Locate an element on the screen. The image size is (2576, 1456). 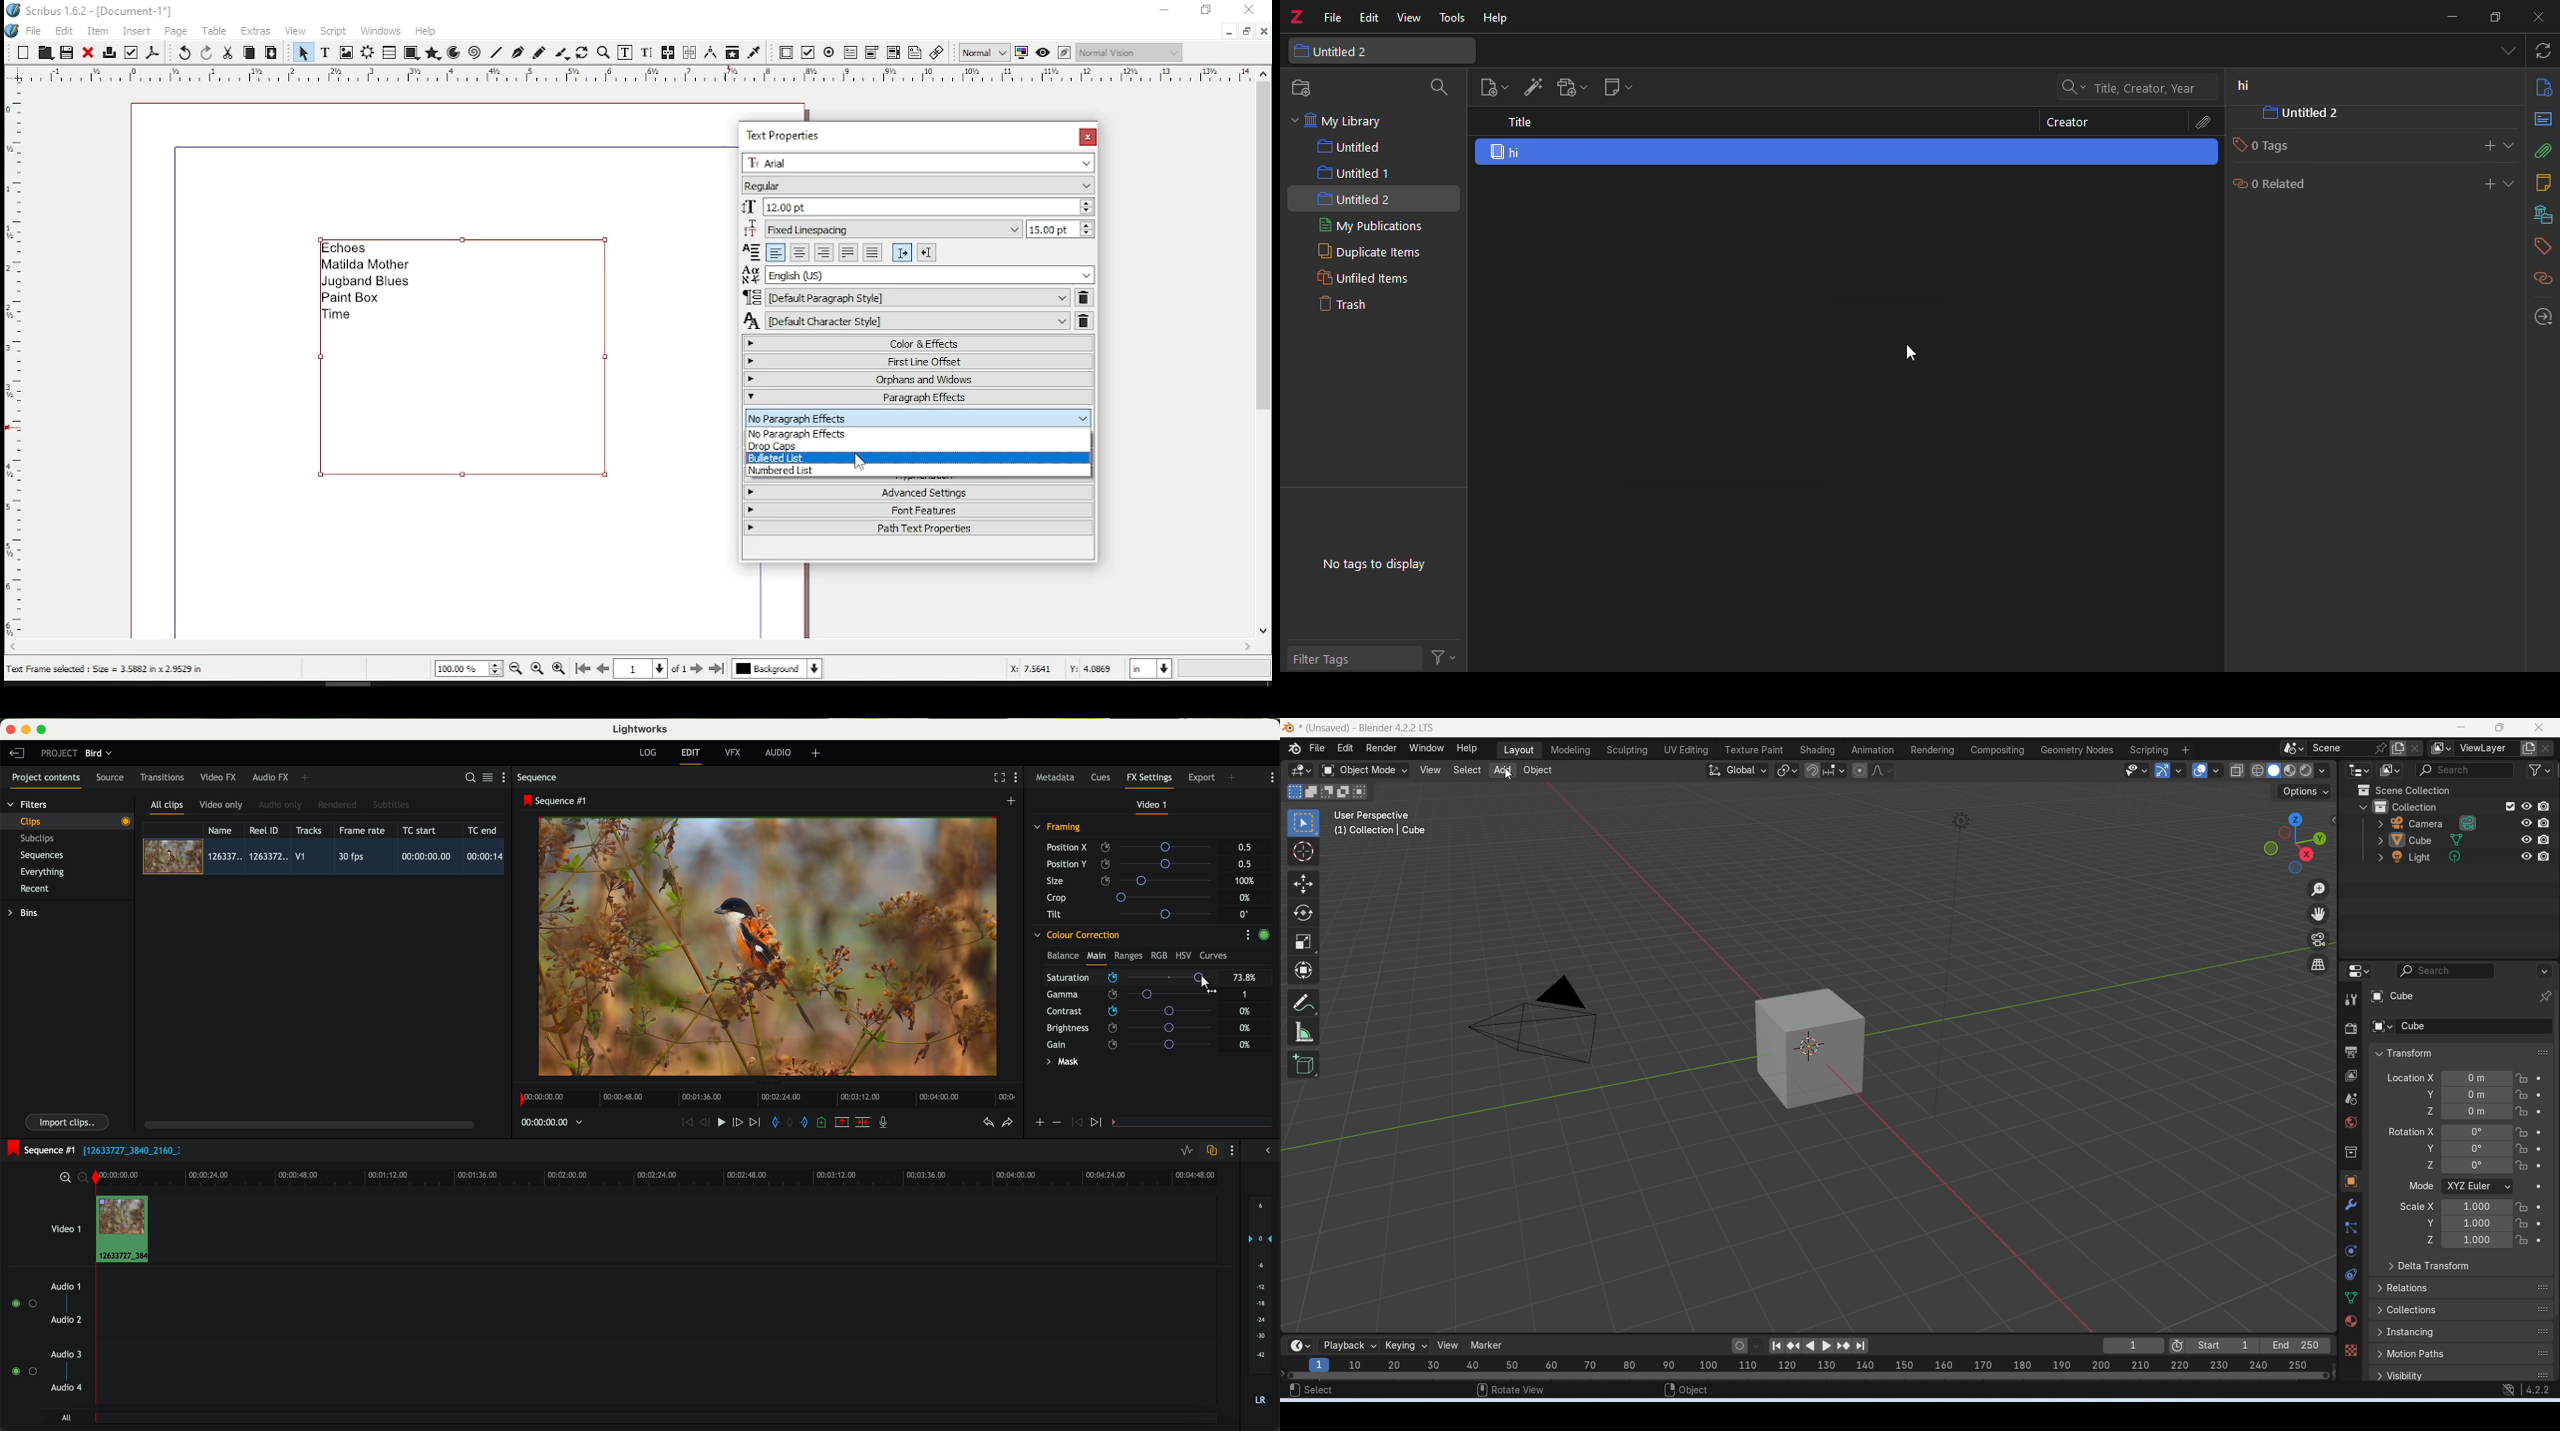
spiral is located at coordinates (474, 54).